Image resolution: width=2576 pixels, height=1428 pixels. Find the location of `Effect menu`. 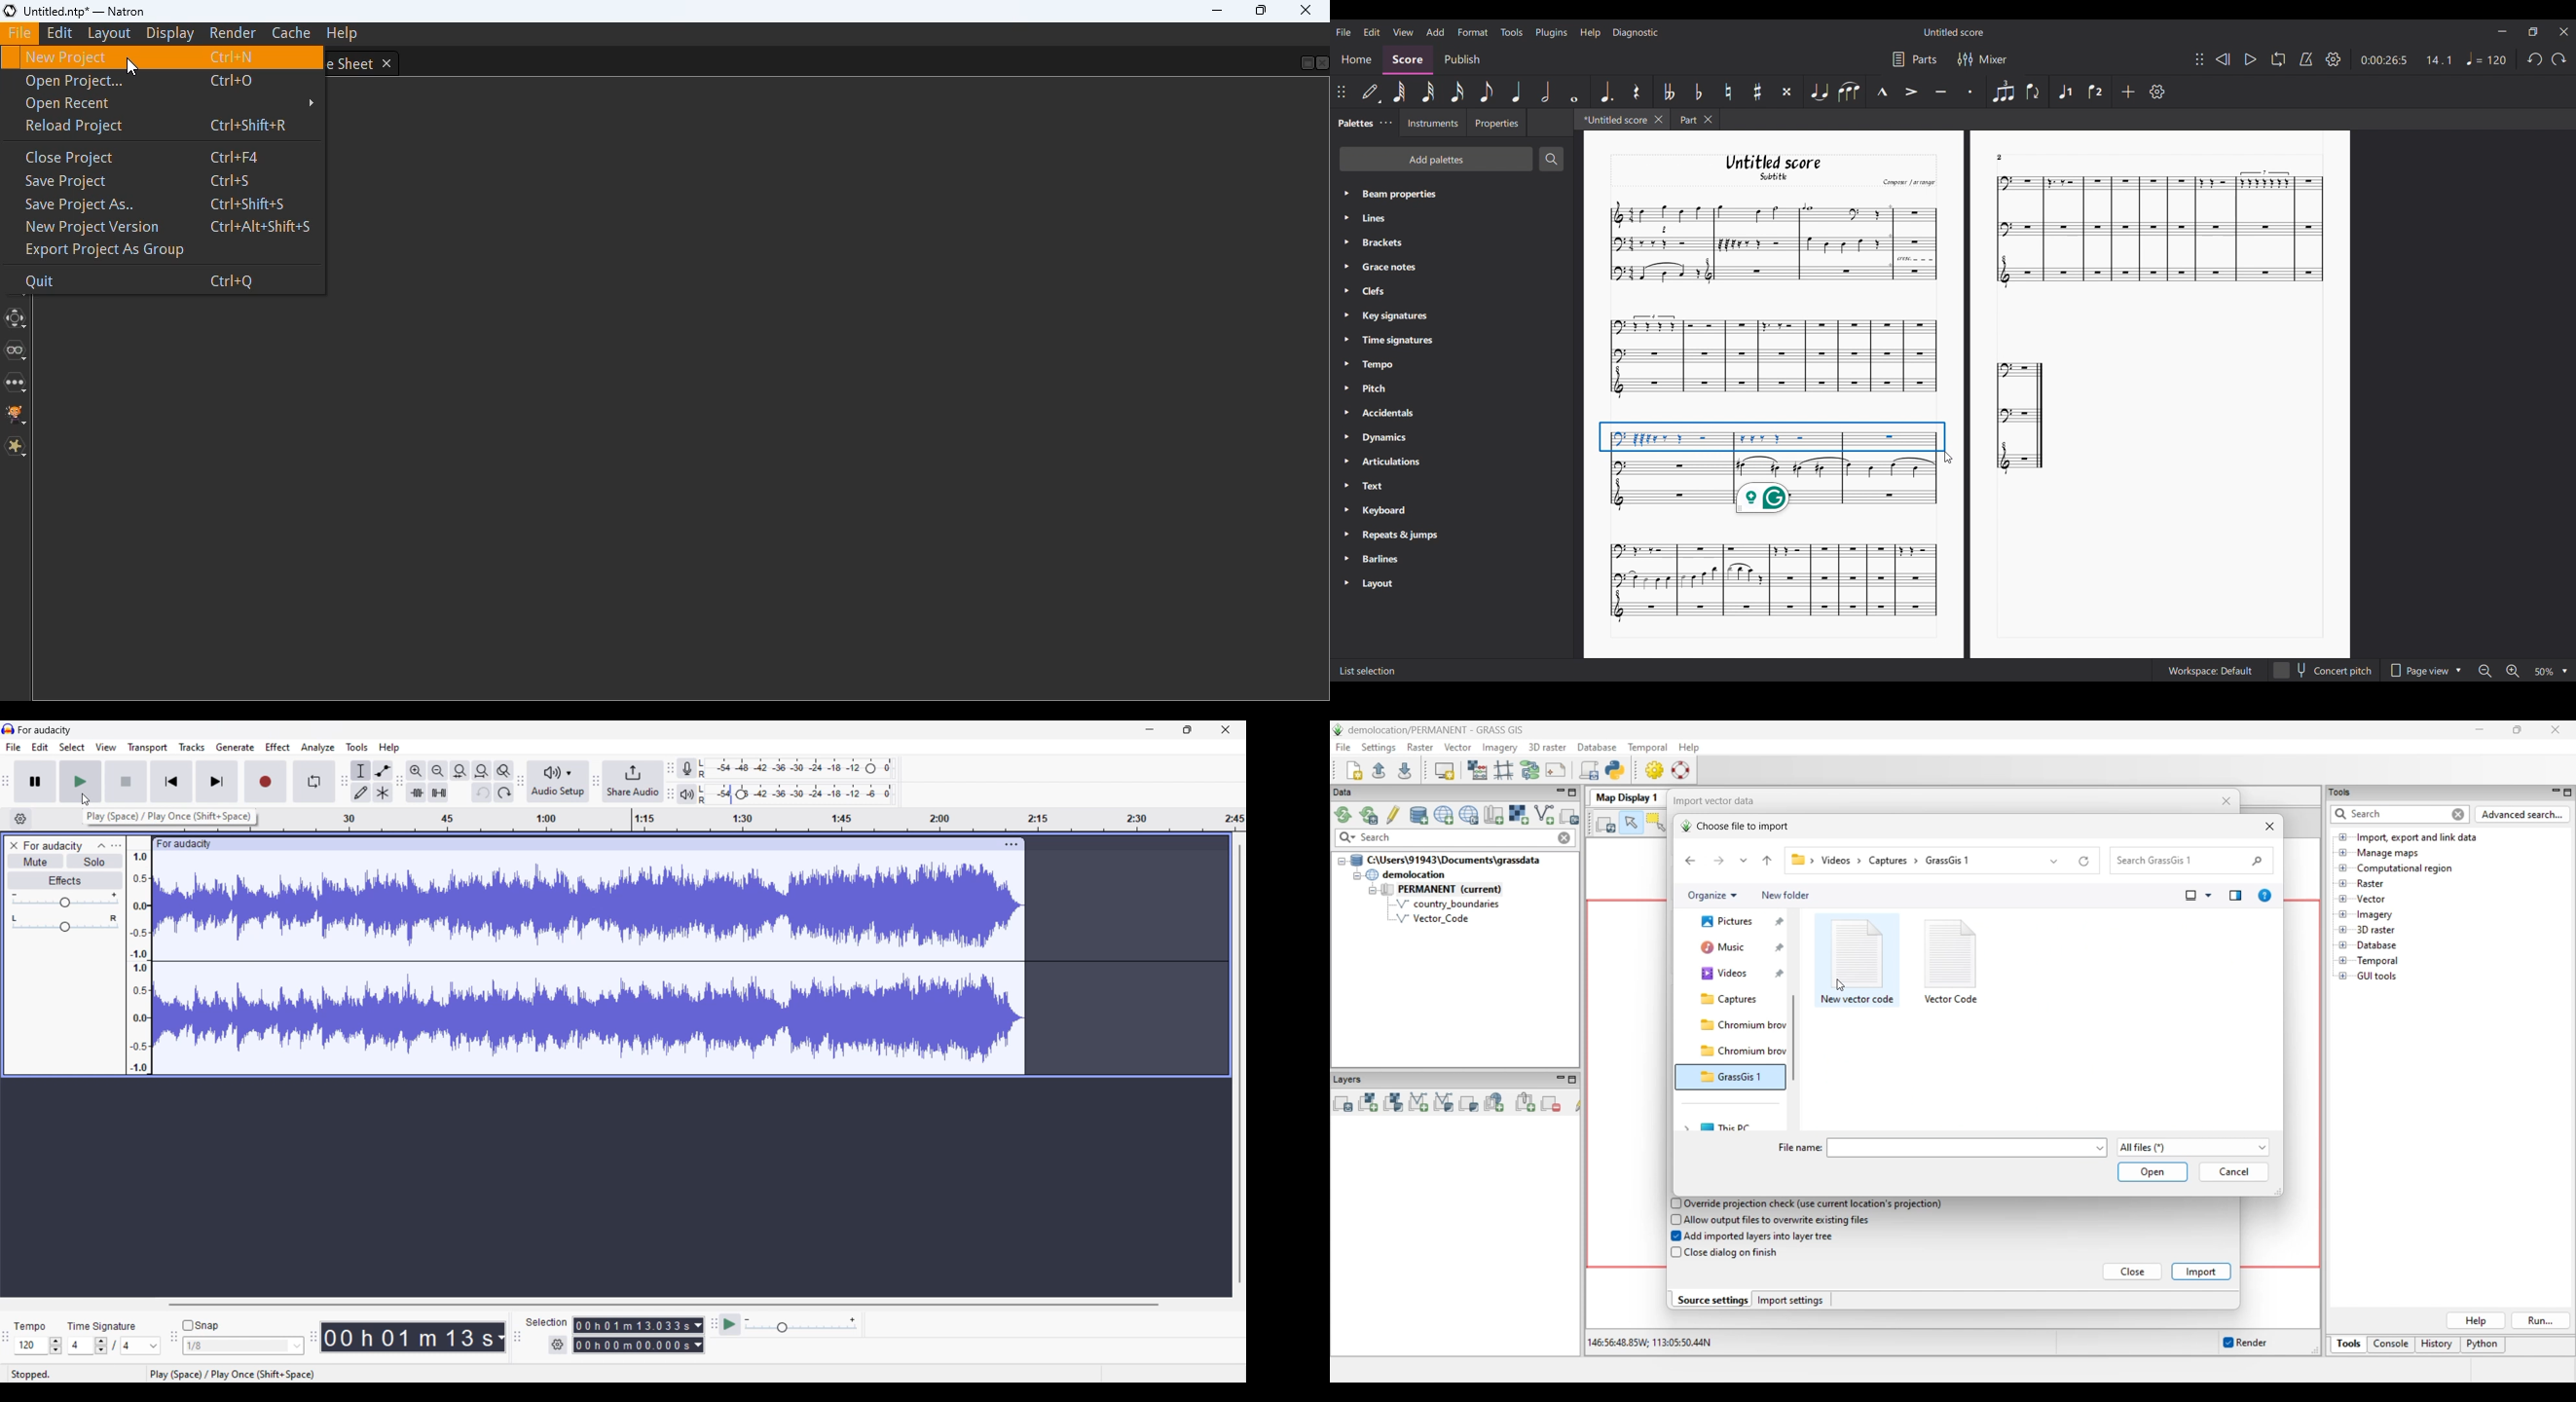

Effect menu is located at coordinates (278, 746).